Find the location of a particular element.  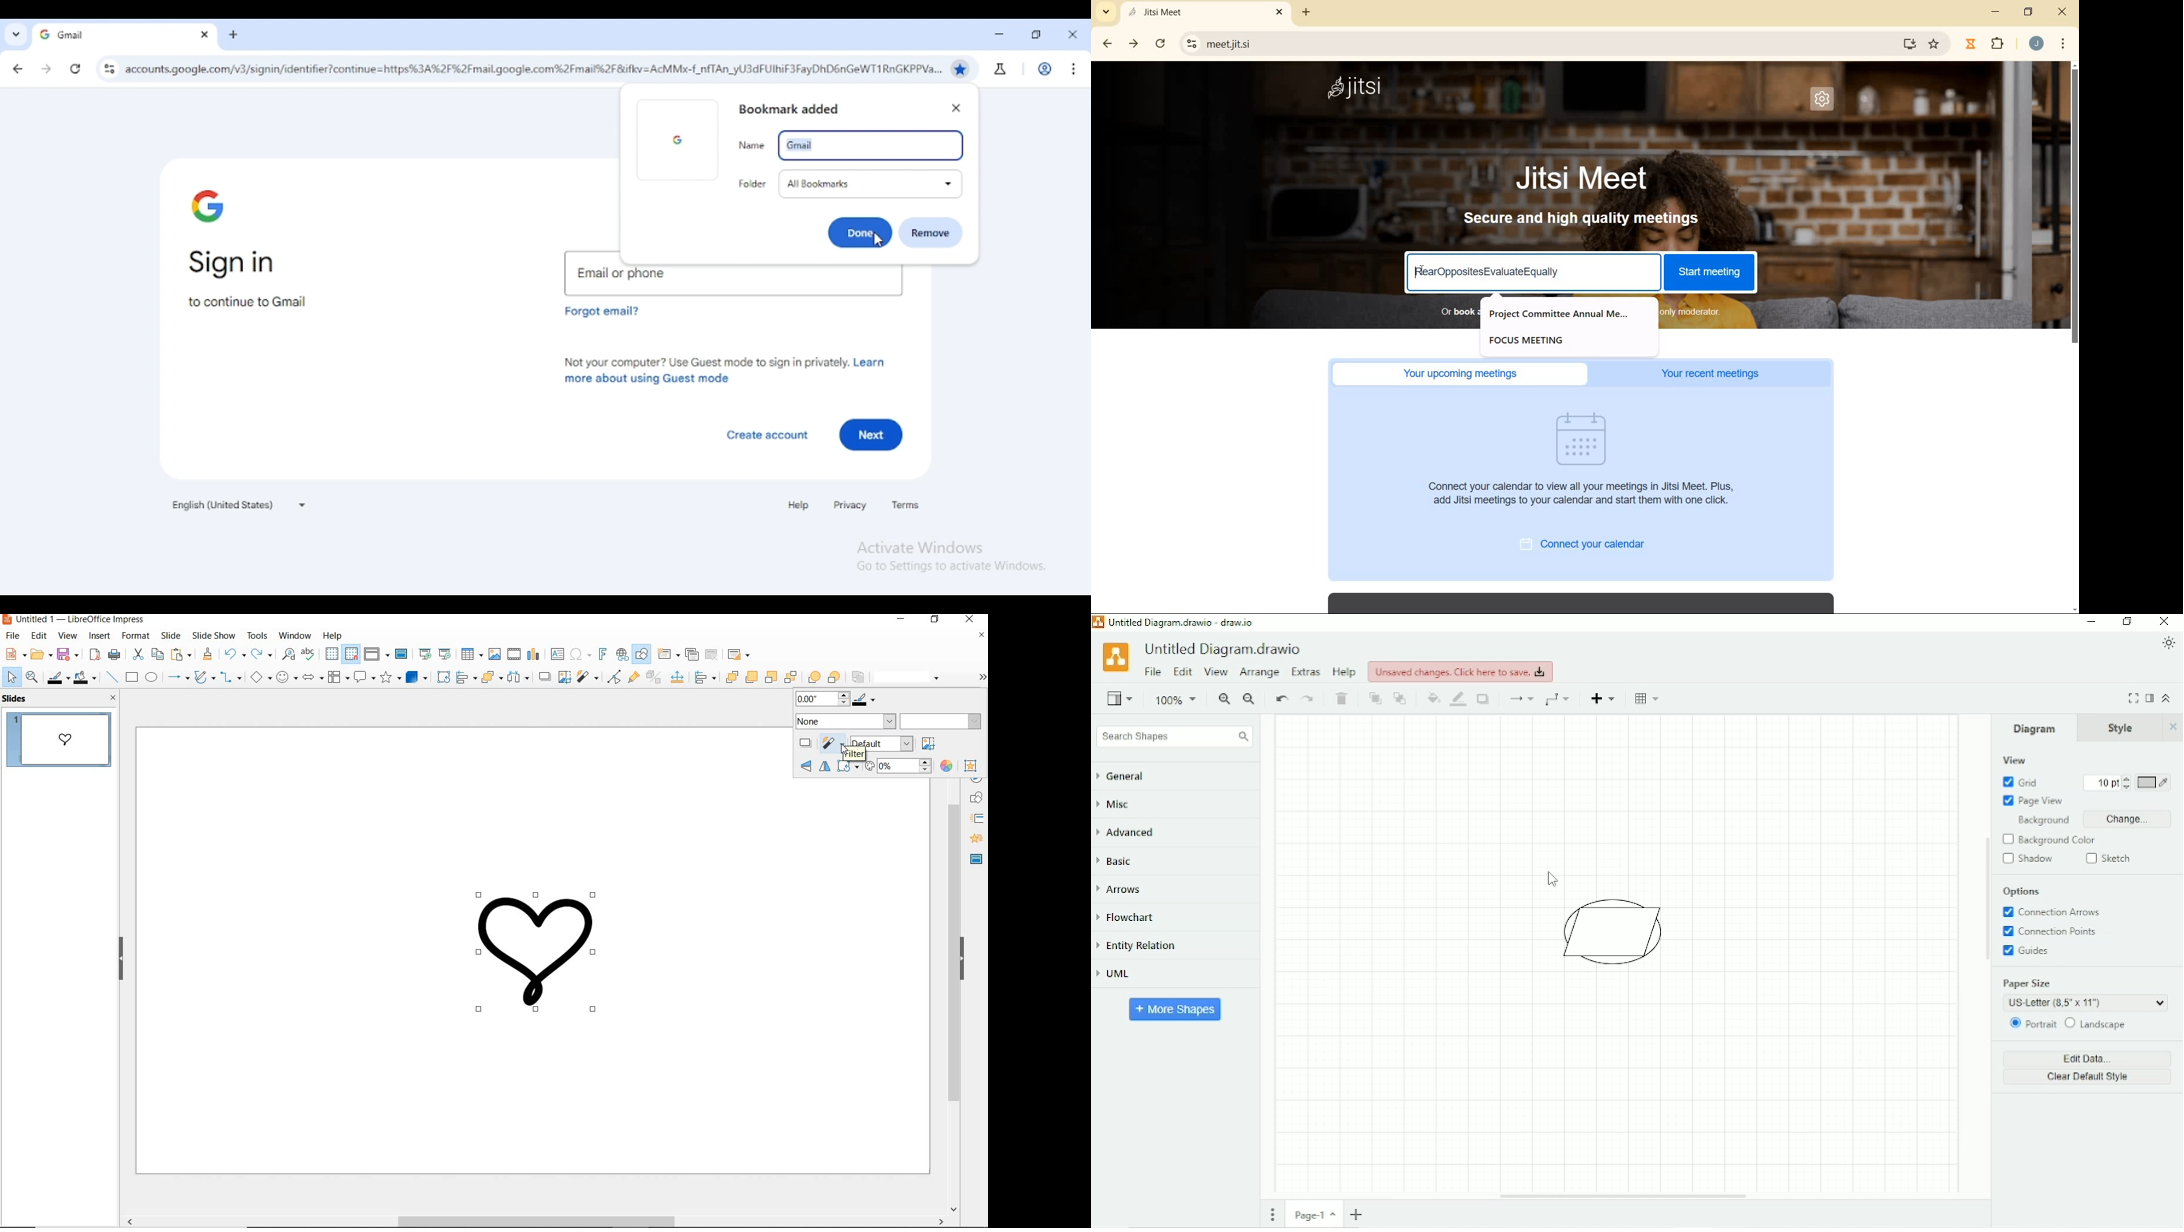

transformations is located at coordinates (845, 765).